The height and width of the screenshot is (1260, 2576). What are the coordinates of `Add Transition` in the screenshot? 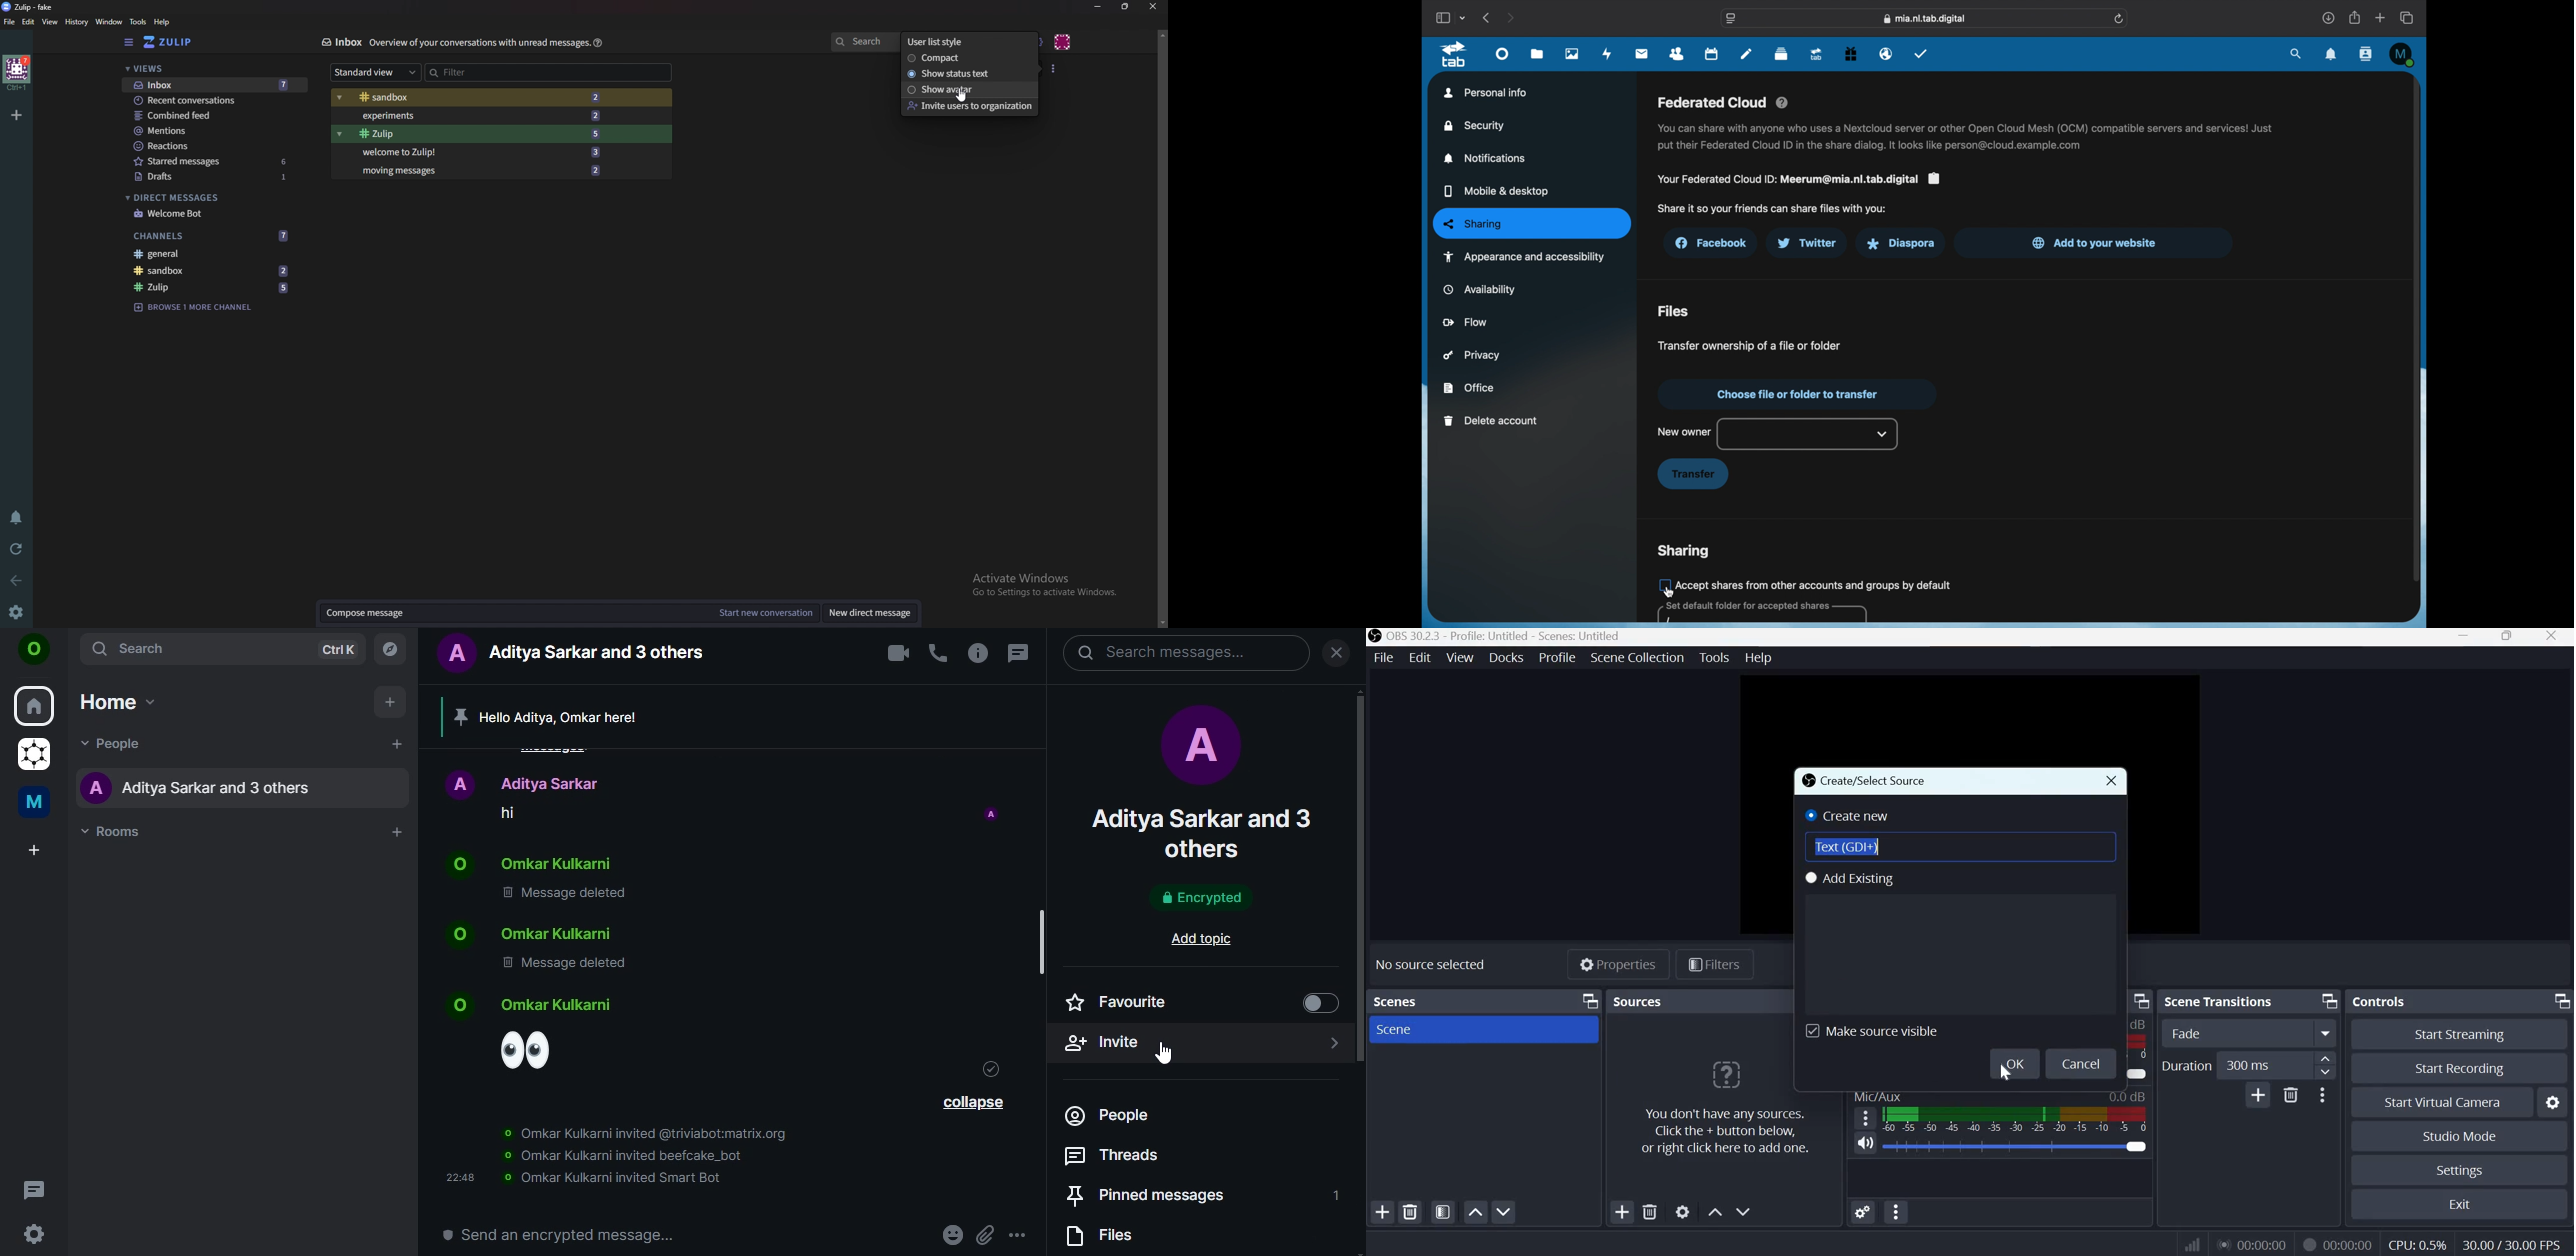 It's located at (2258, 1094).